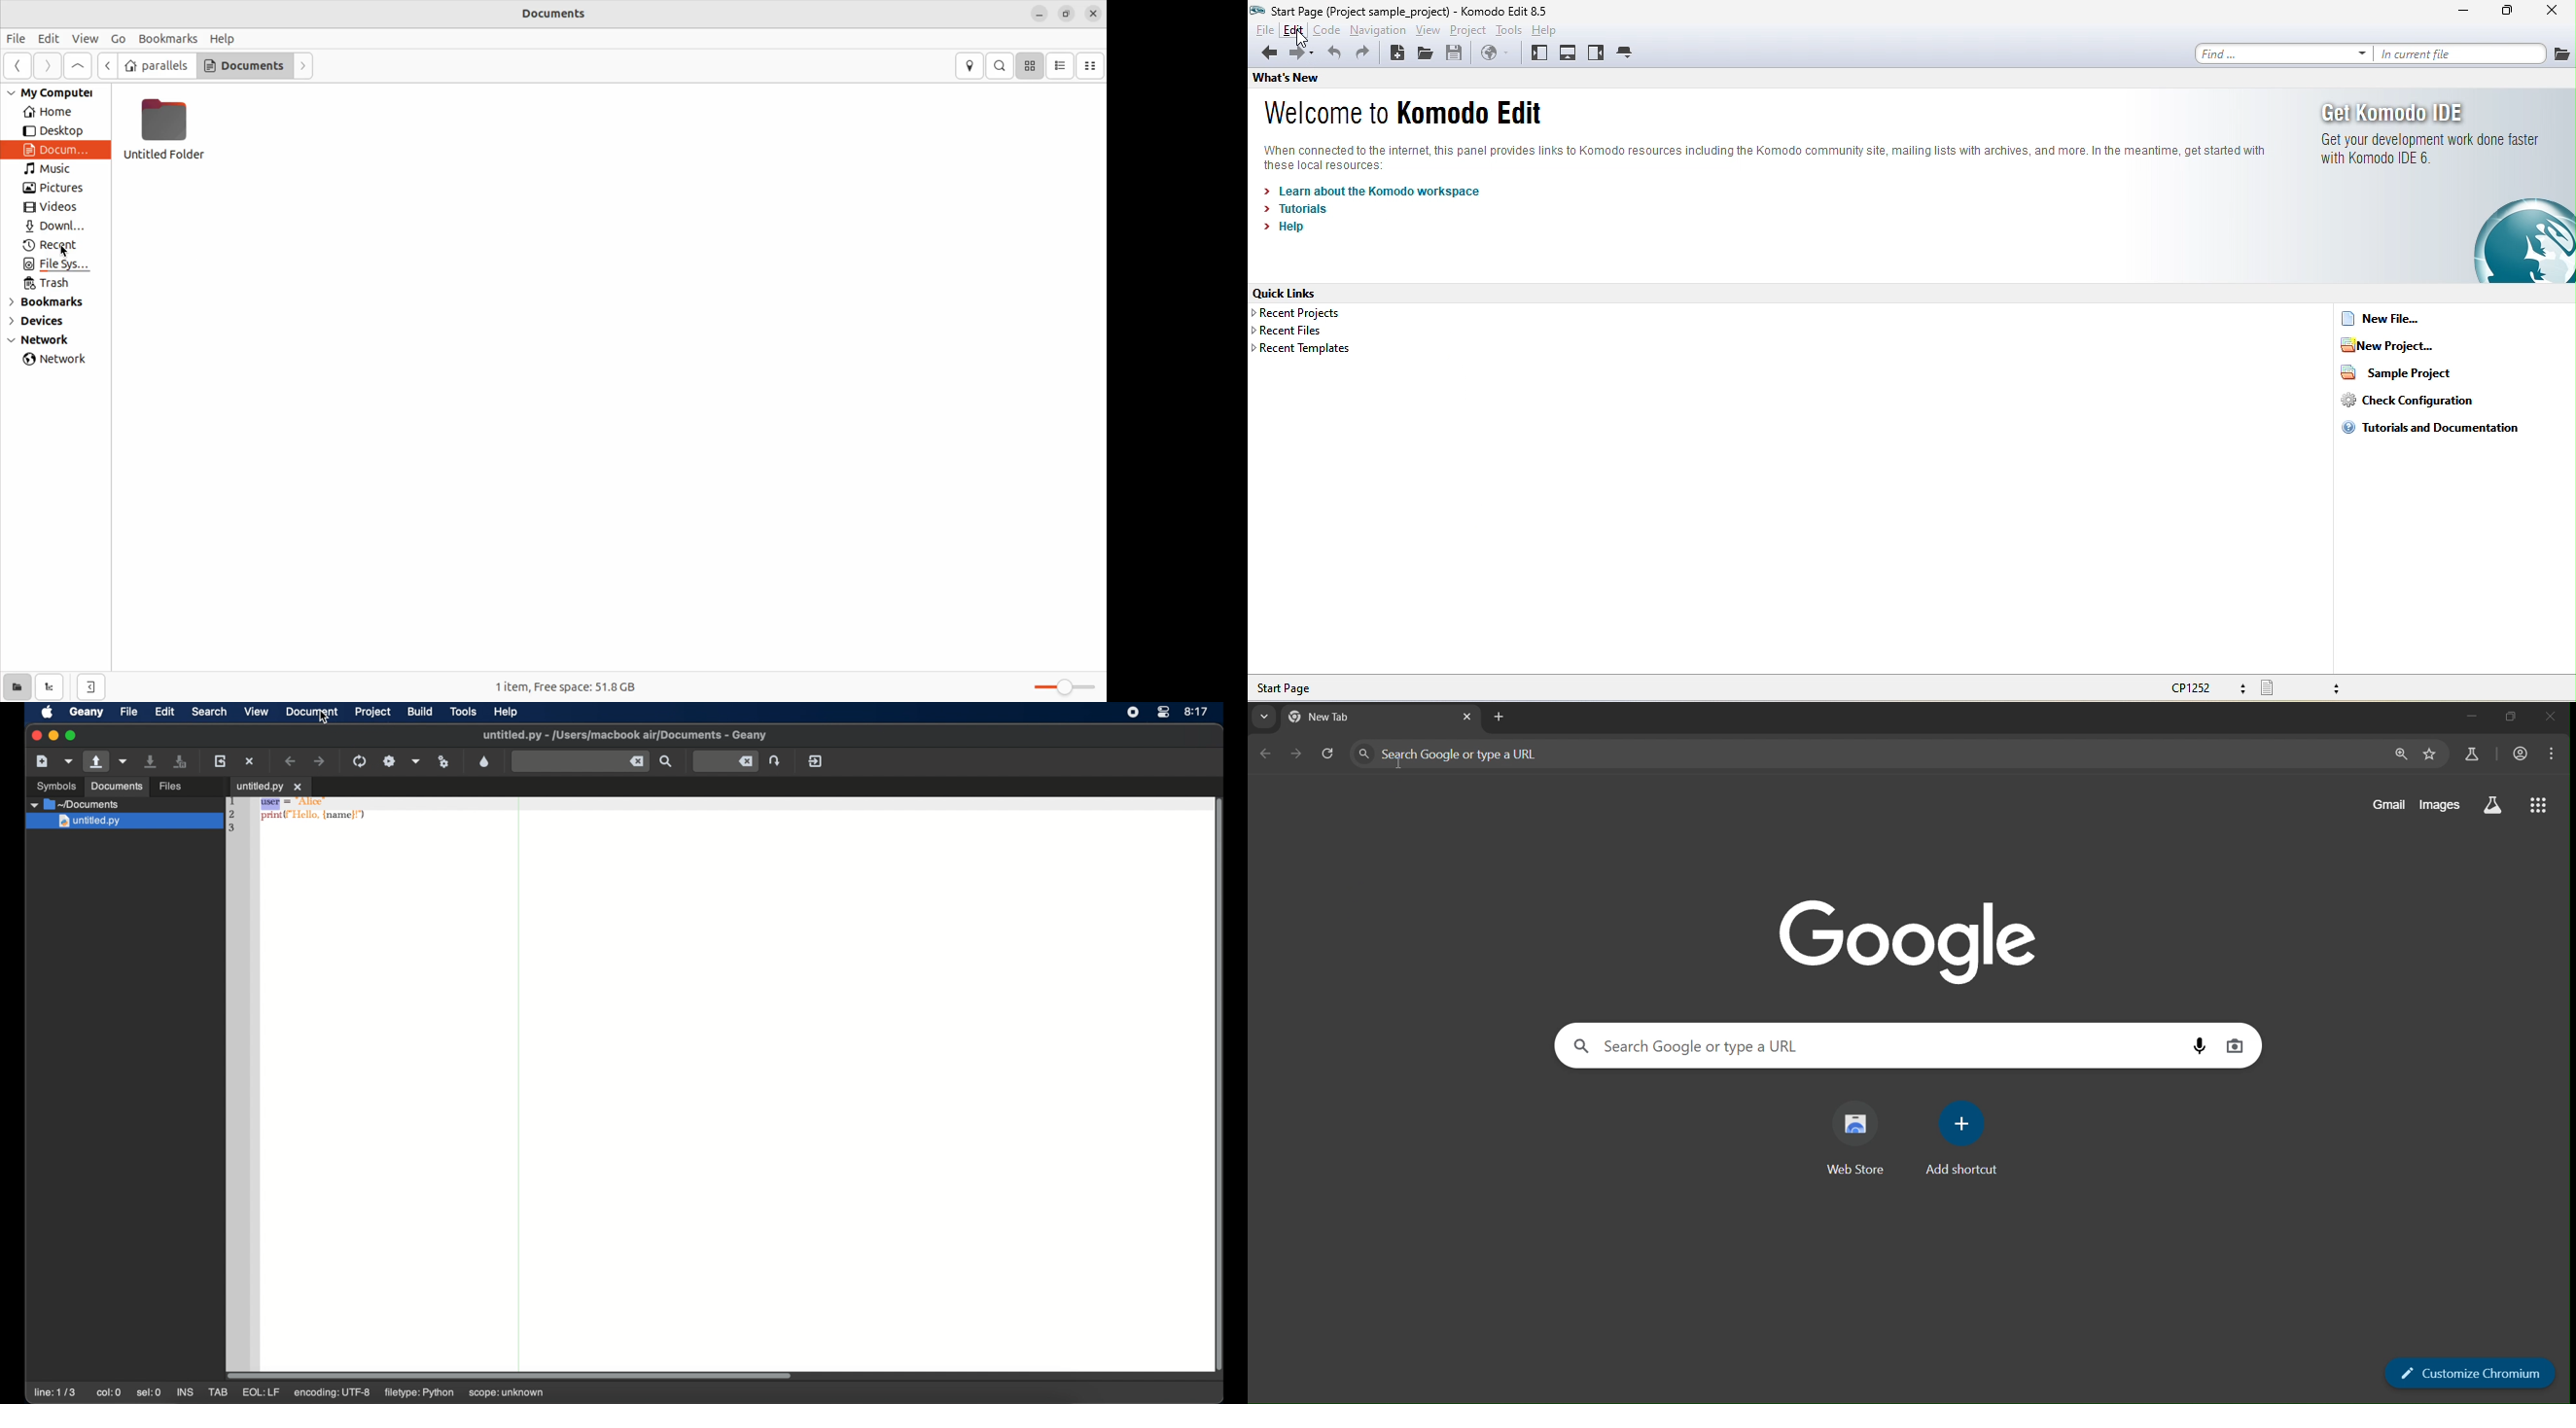  I want to click on redo, so click(1368, 53).